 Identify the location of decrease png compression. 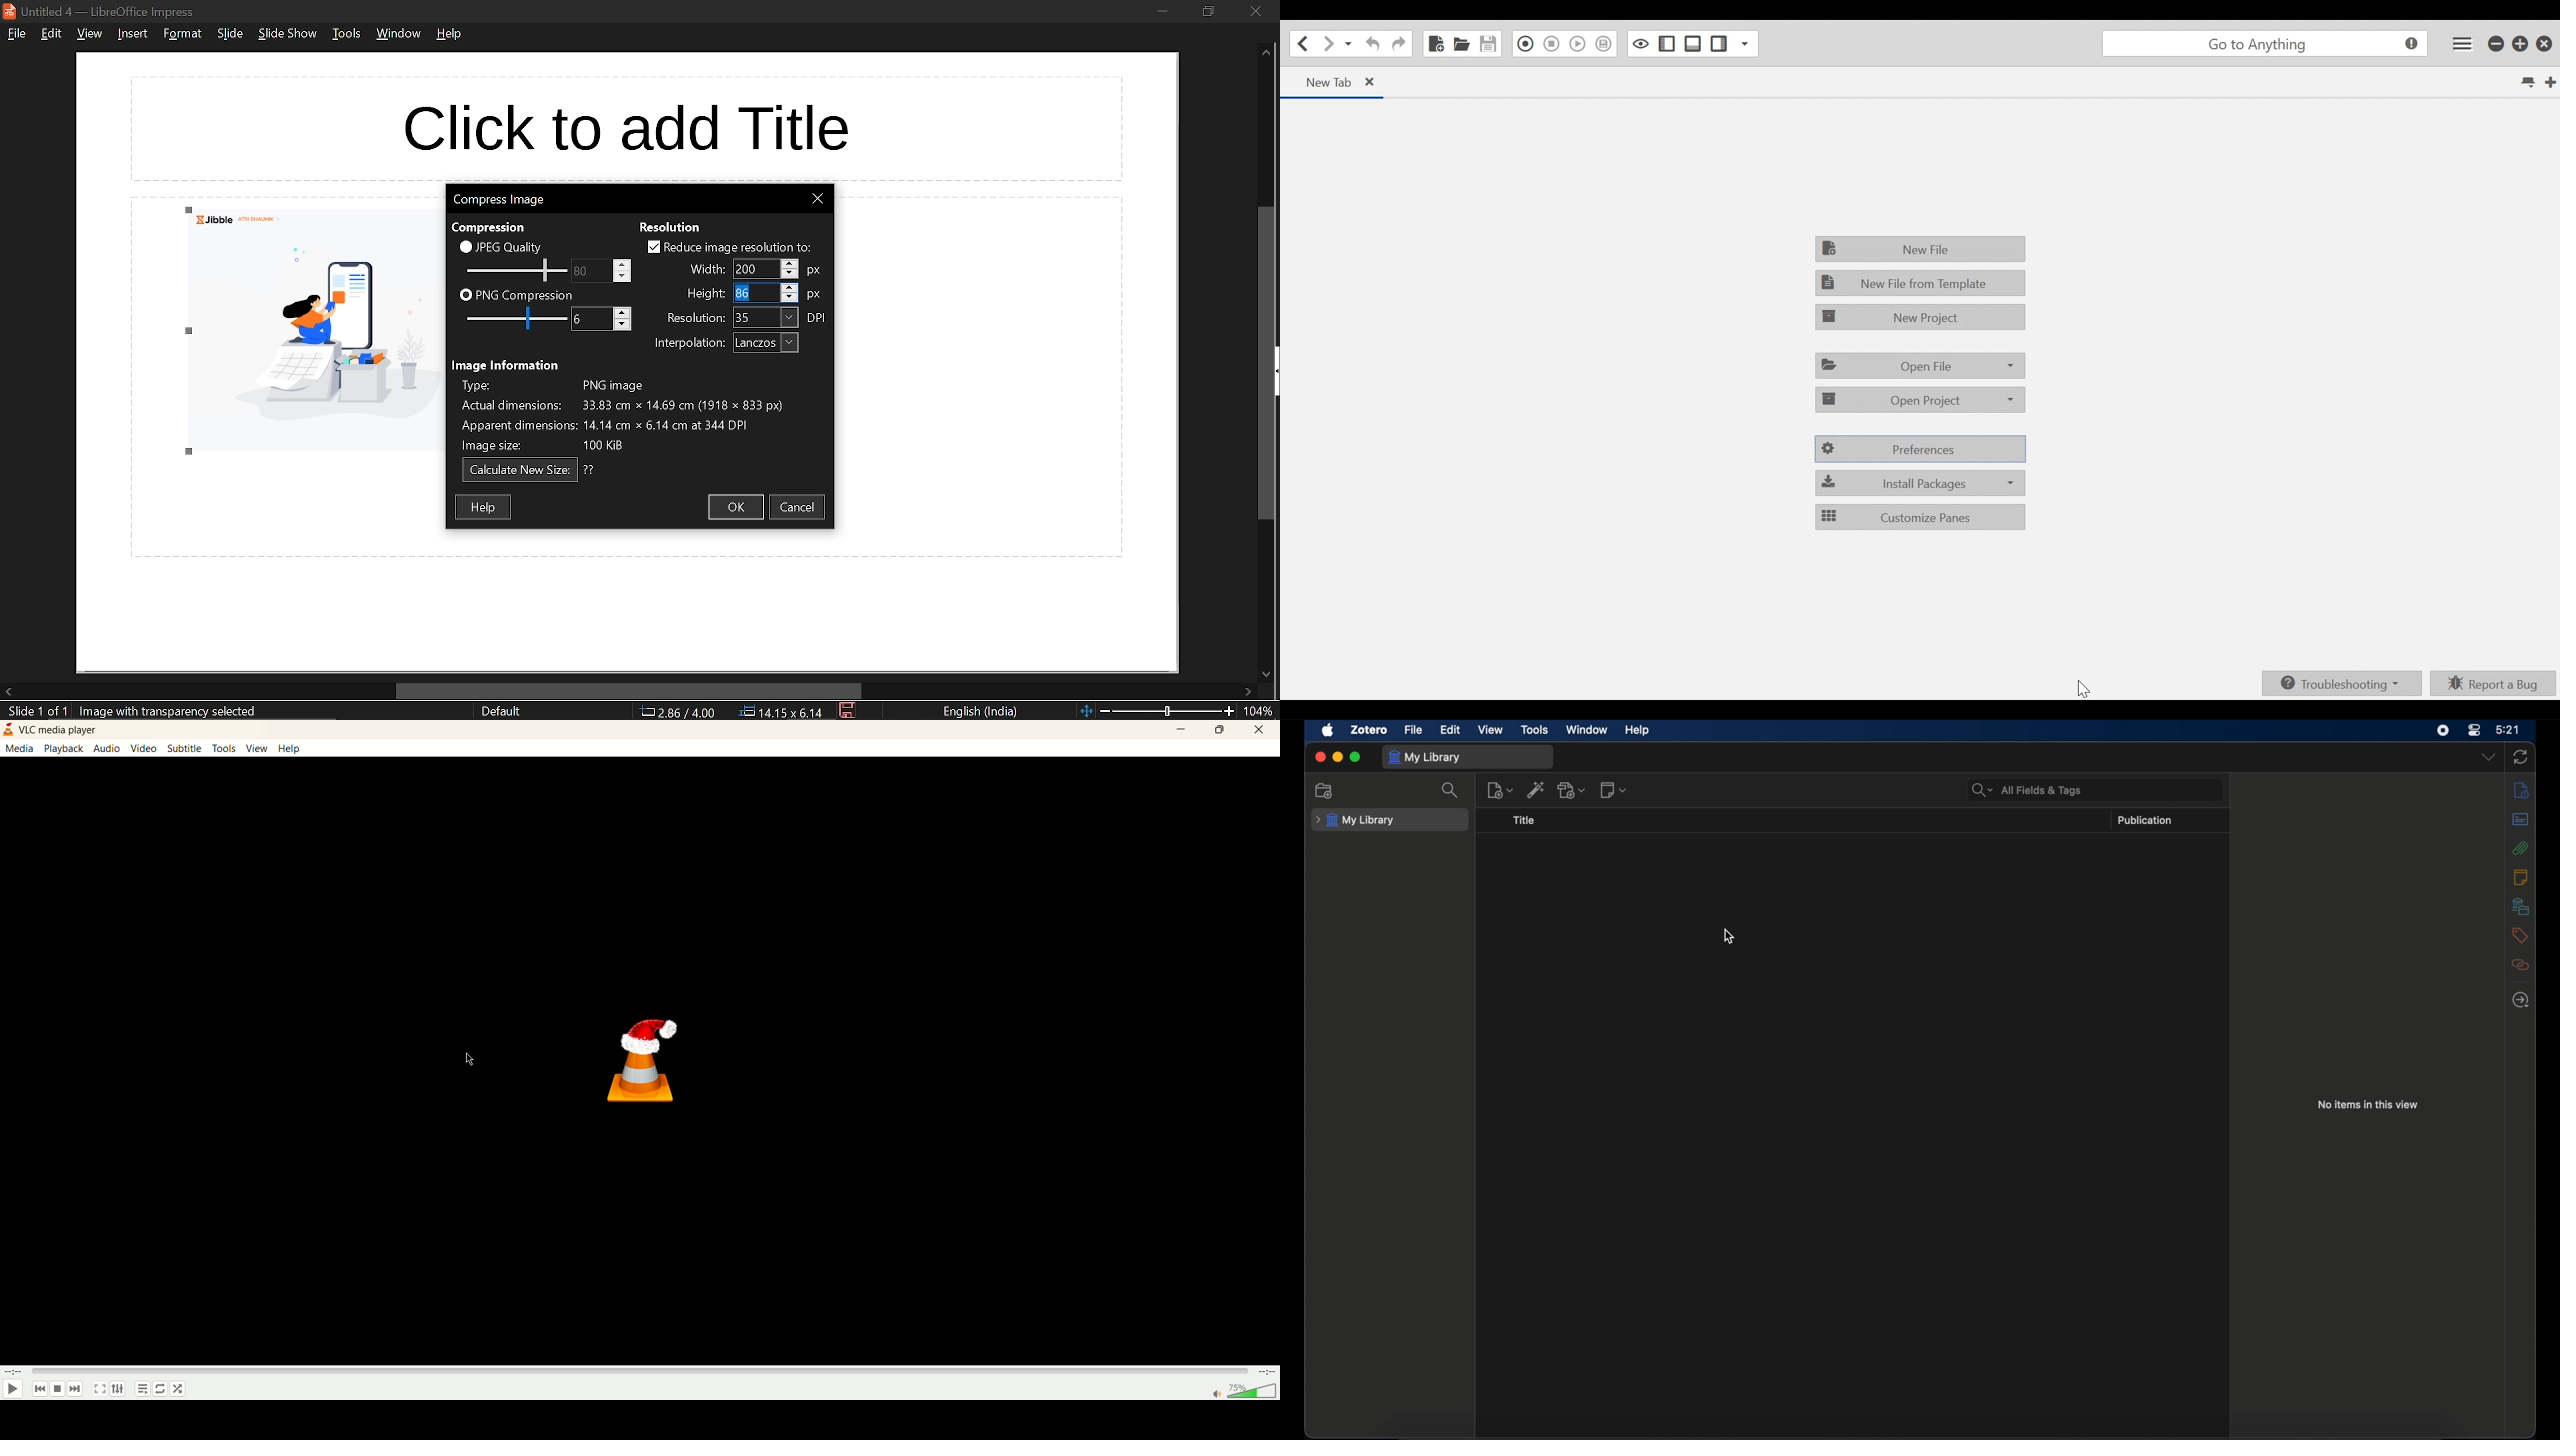
(622, 326).